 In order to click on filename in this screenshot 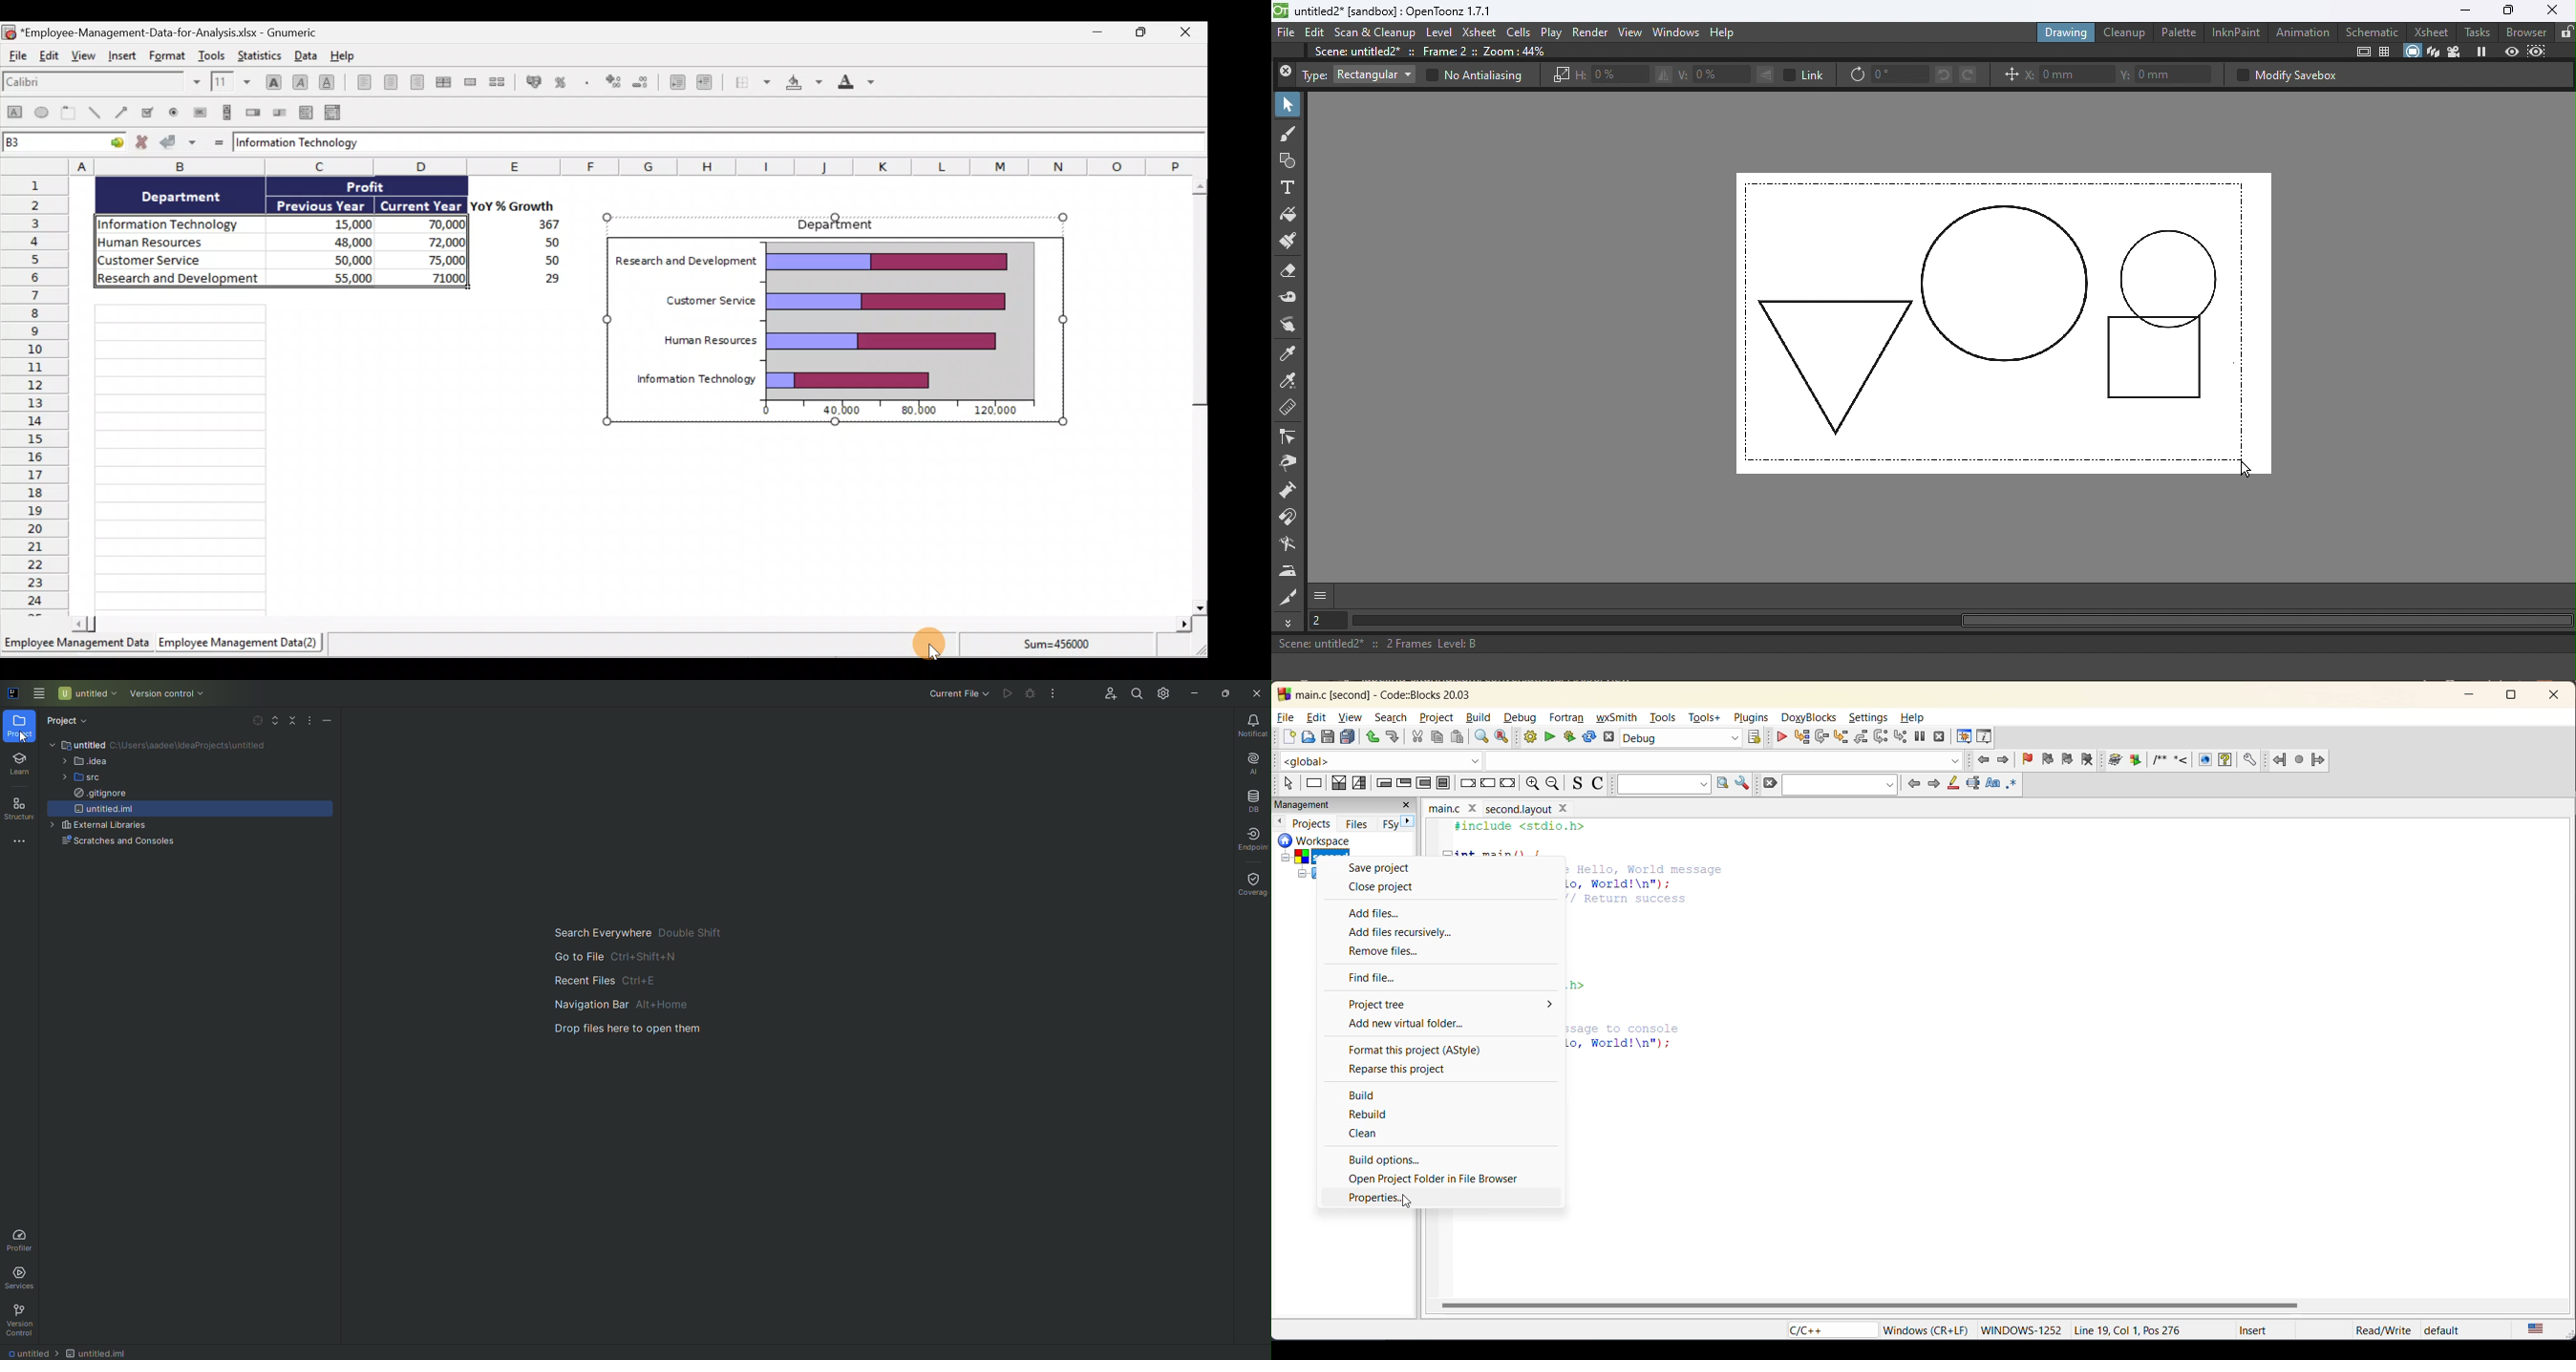, I will do `click(1511, 810)`.